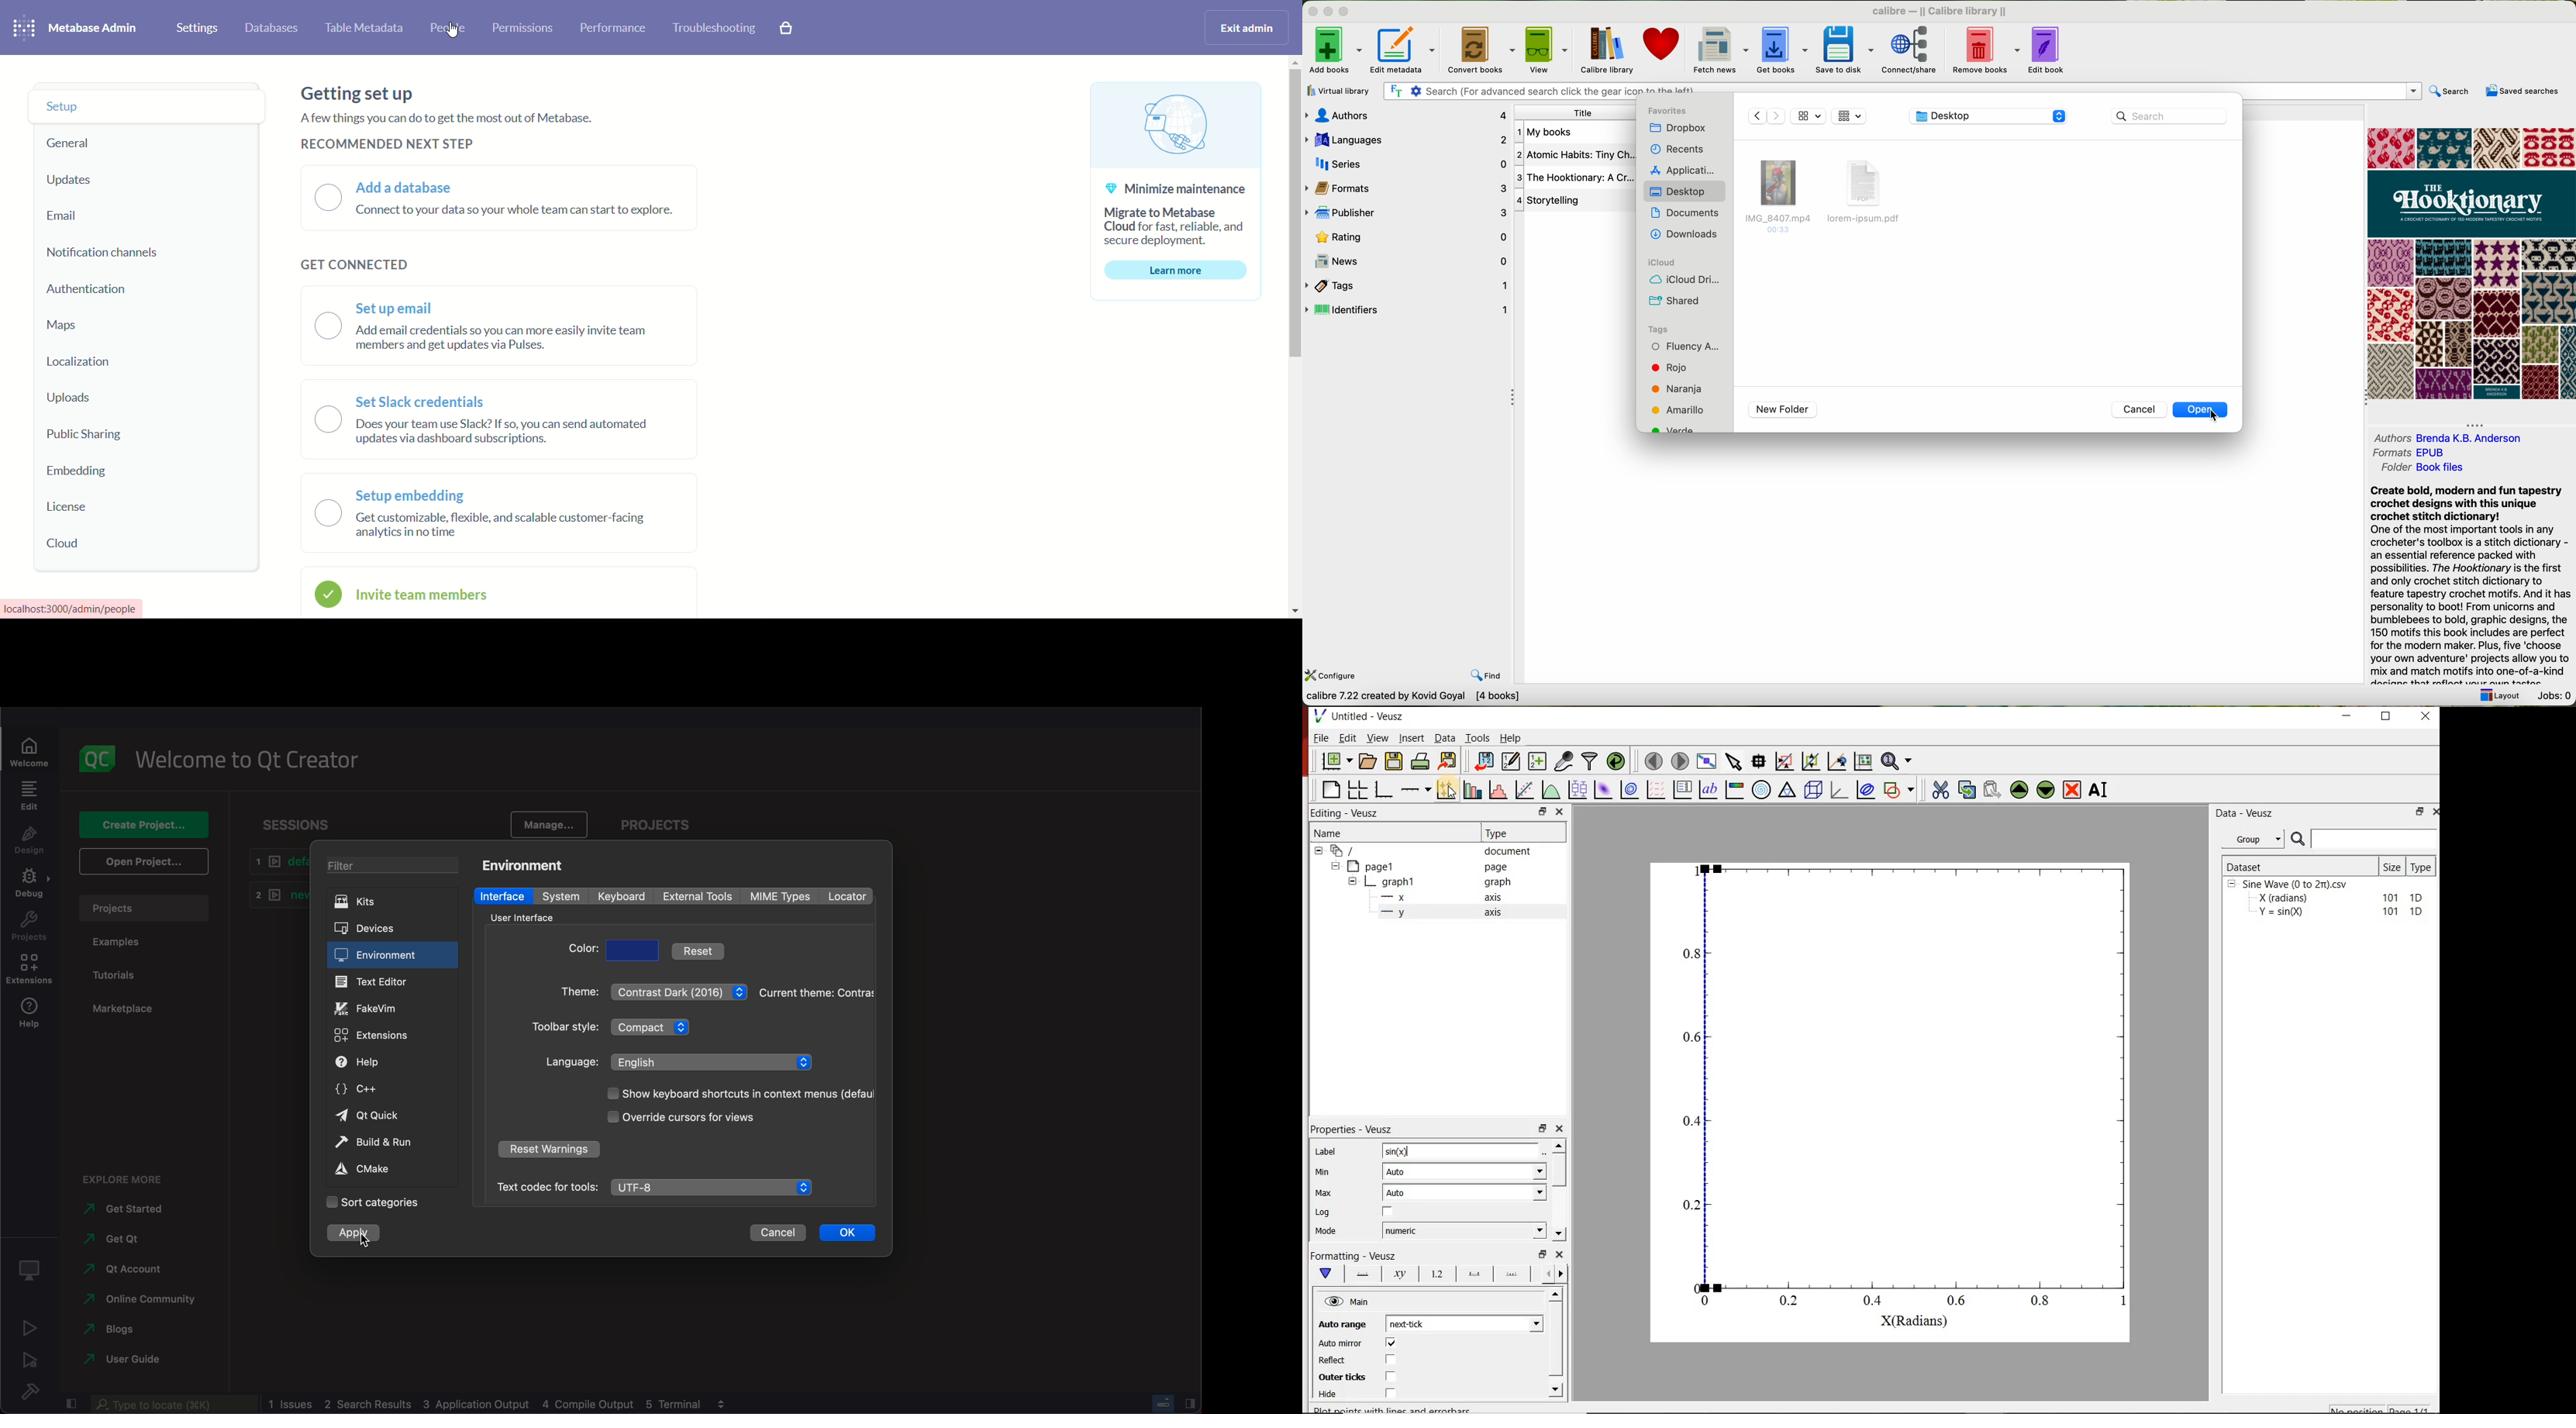 This screenshot has width=2576, height=1428. Describe the element at coordinates (1334, 677) in the screenshot. I see `configure` at that location.